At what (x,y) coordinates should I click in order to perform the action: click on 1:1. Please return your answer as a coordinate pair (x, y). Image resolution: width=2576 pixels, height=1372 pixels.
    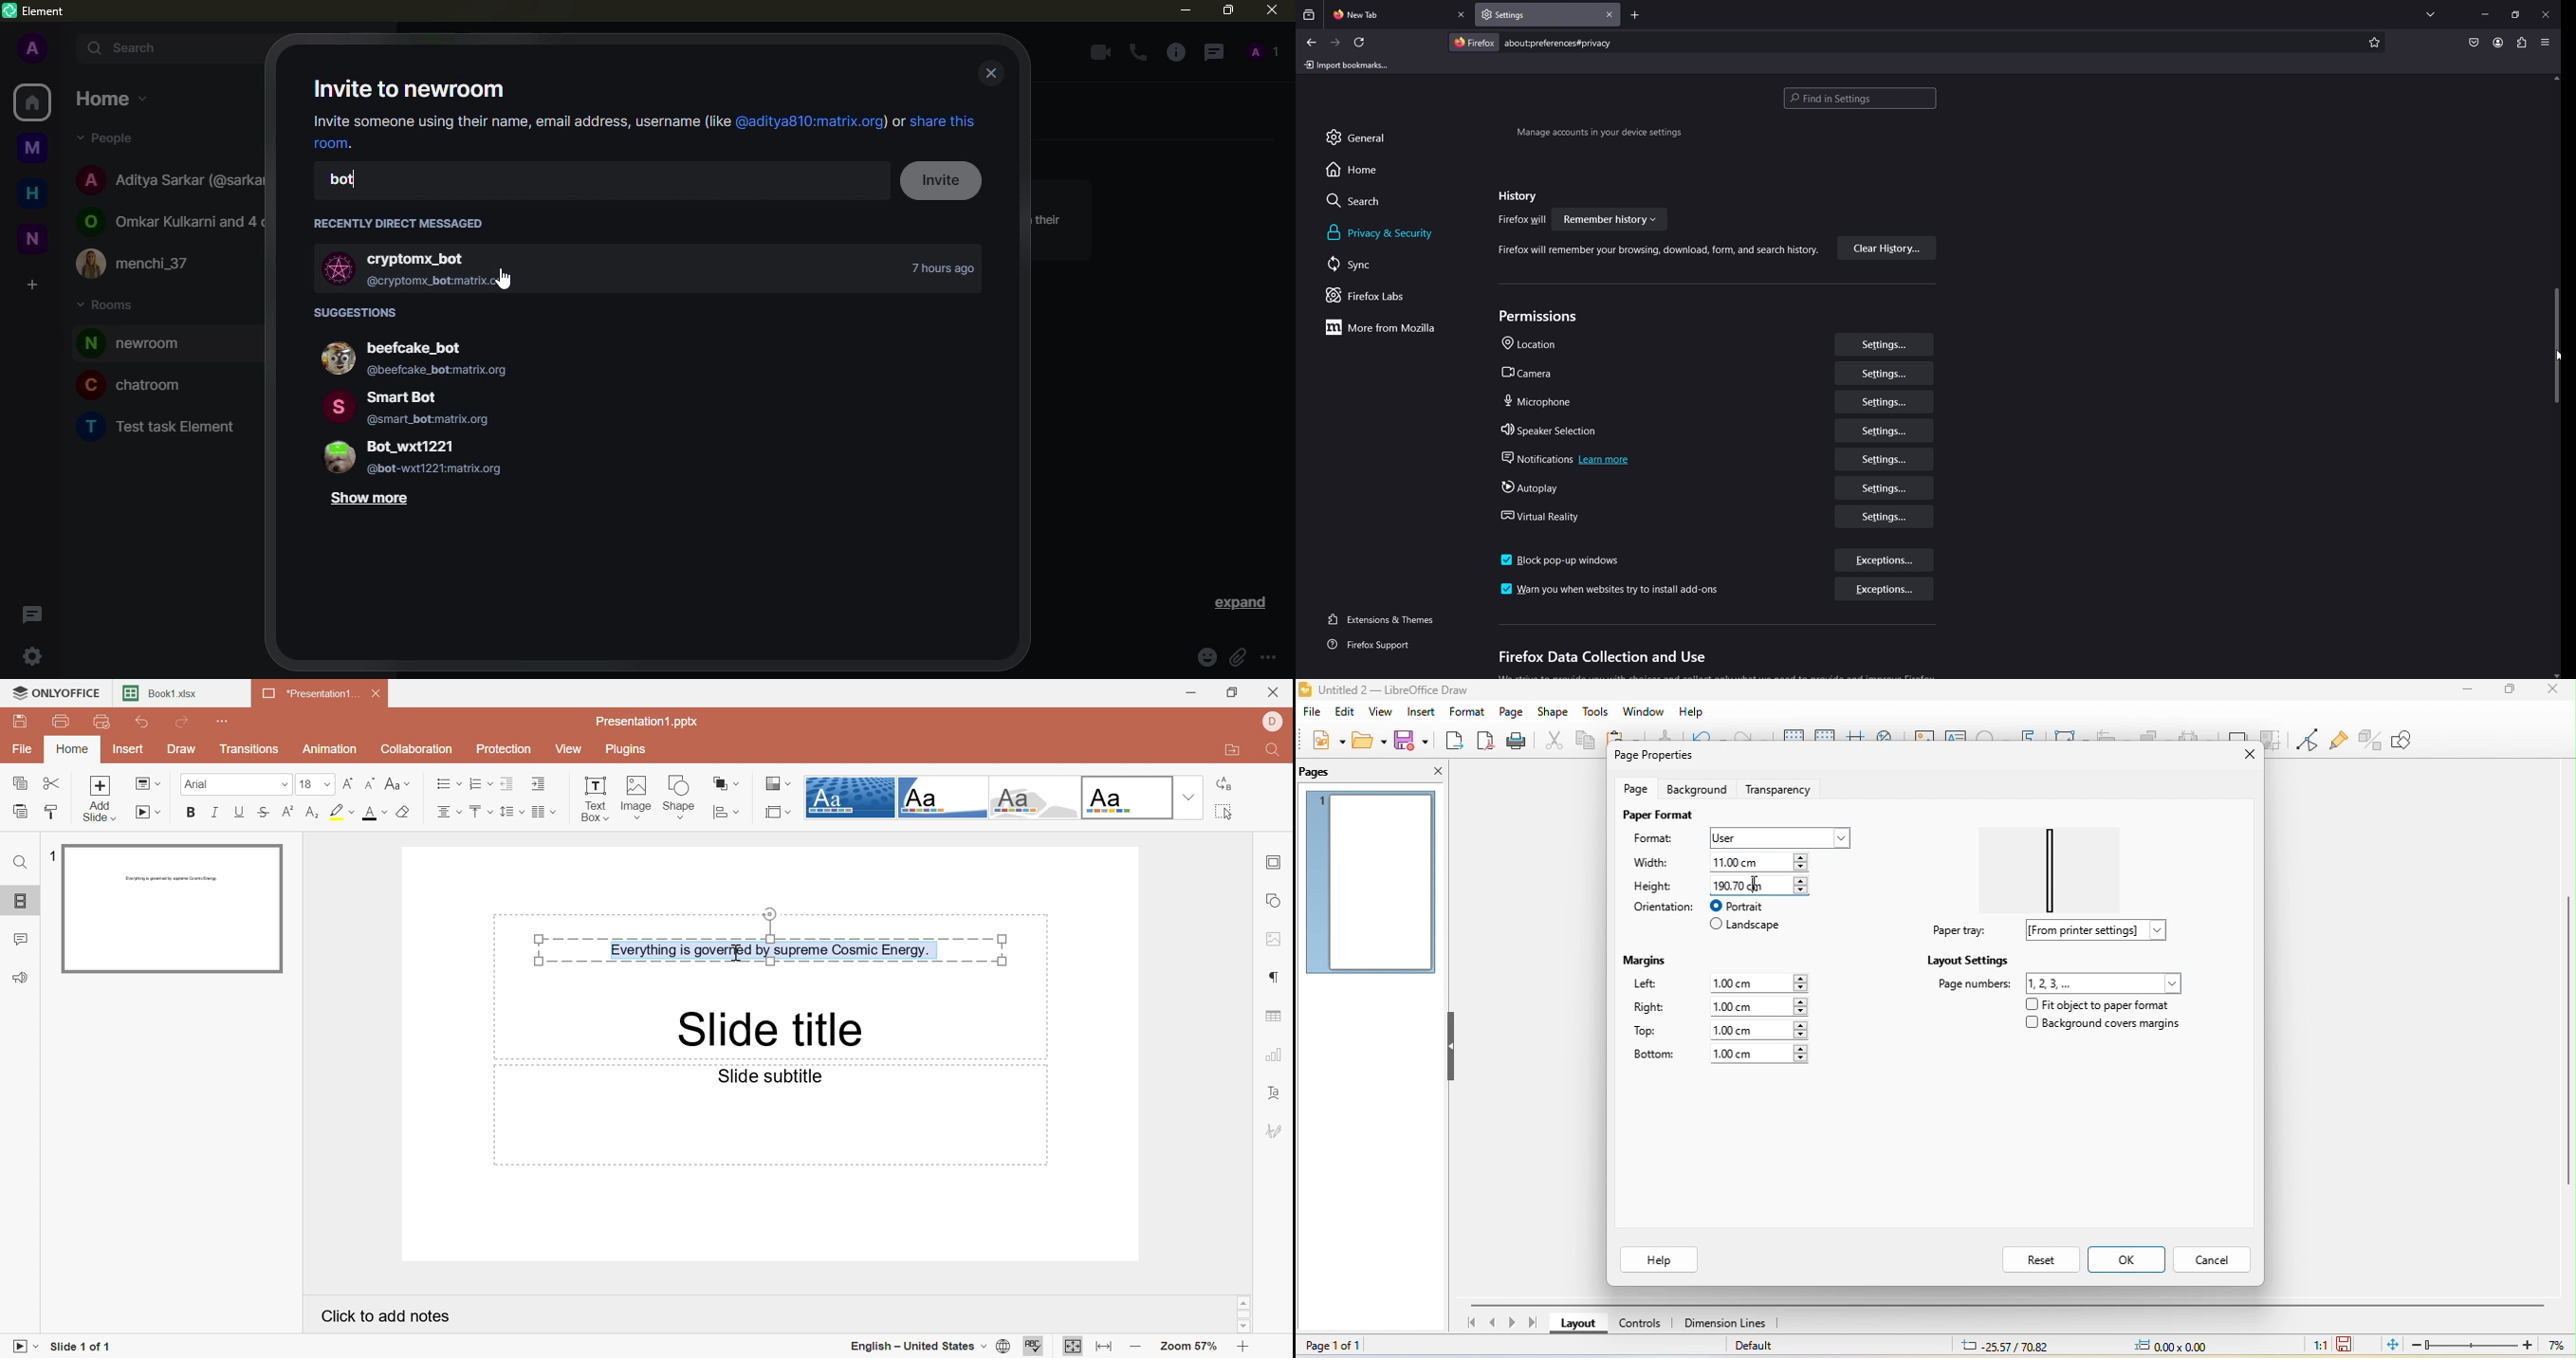
    Looking at the image, I should click on (2317, 1344).